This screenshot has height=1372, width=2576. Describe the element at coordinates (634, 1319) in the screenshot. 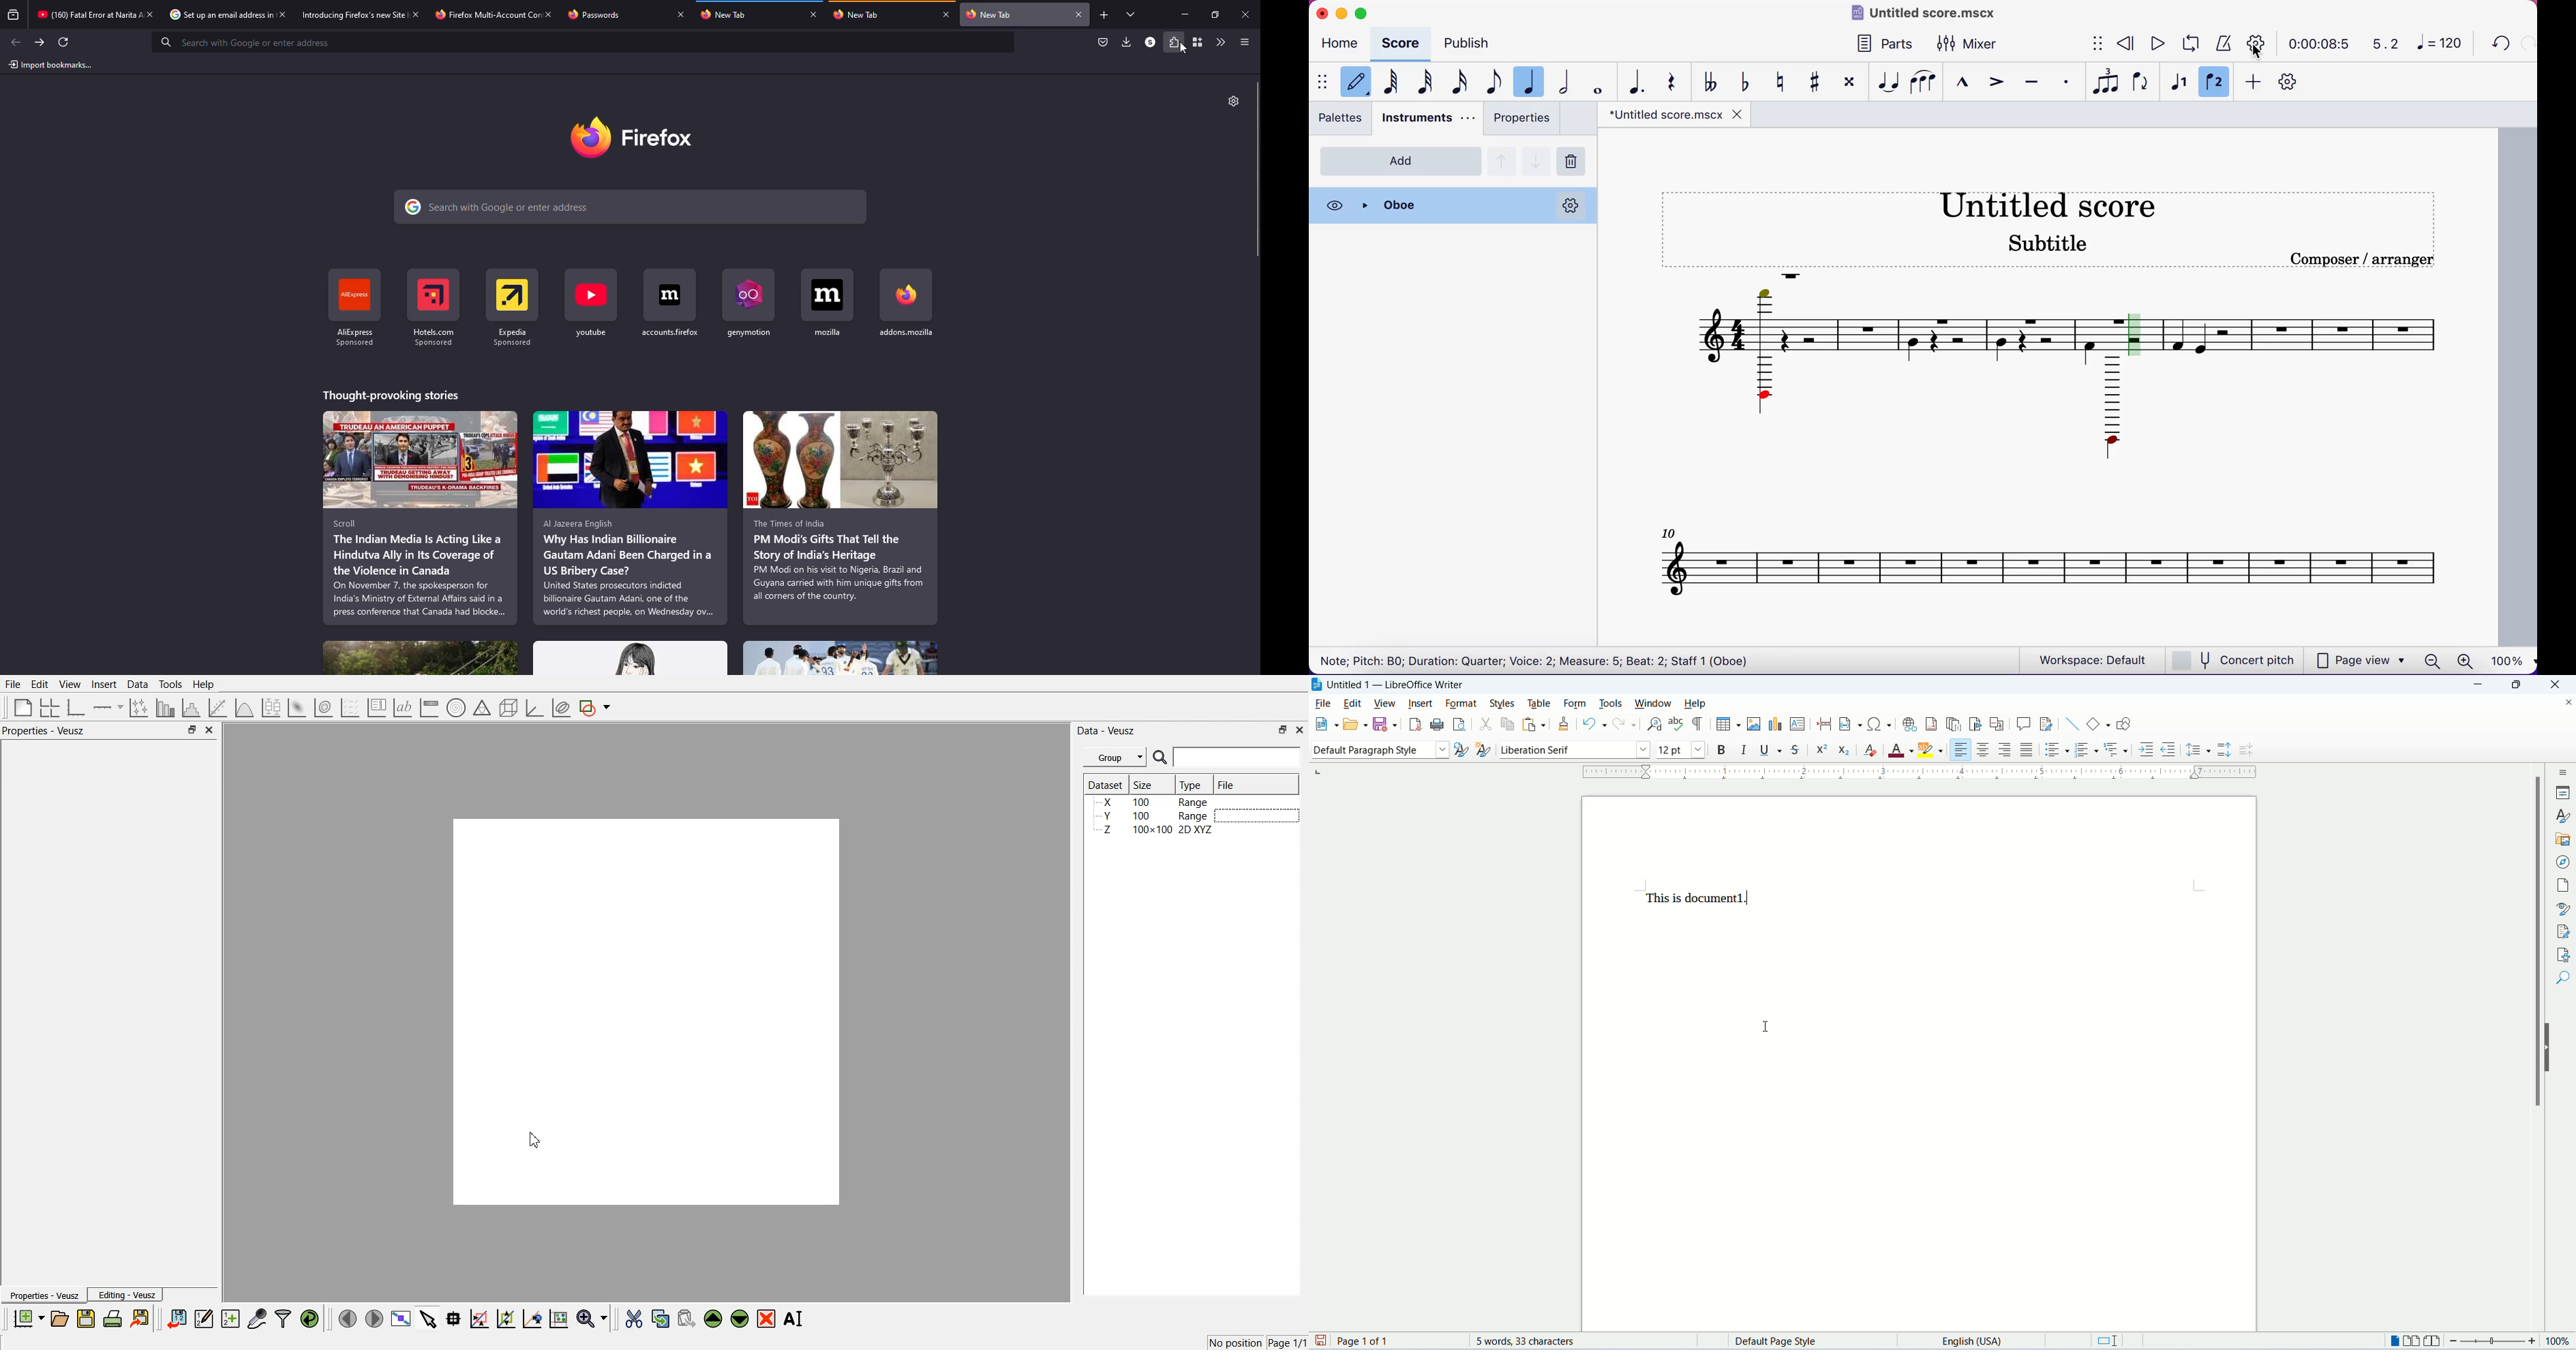

I see `Cut the selected widget` at that location.